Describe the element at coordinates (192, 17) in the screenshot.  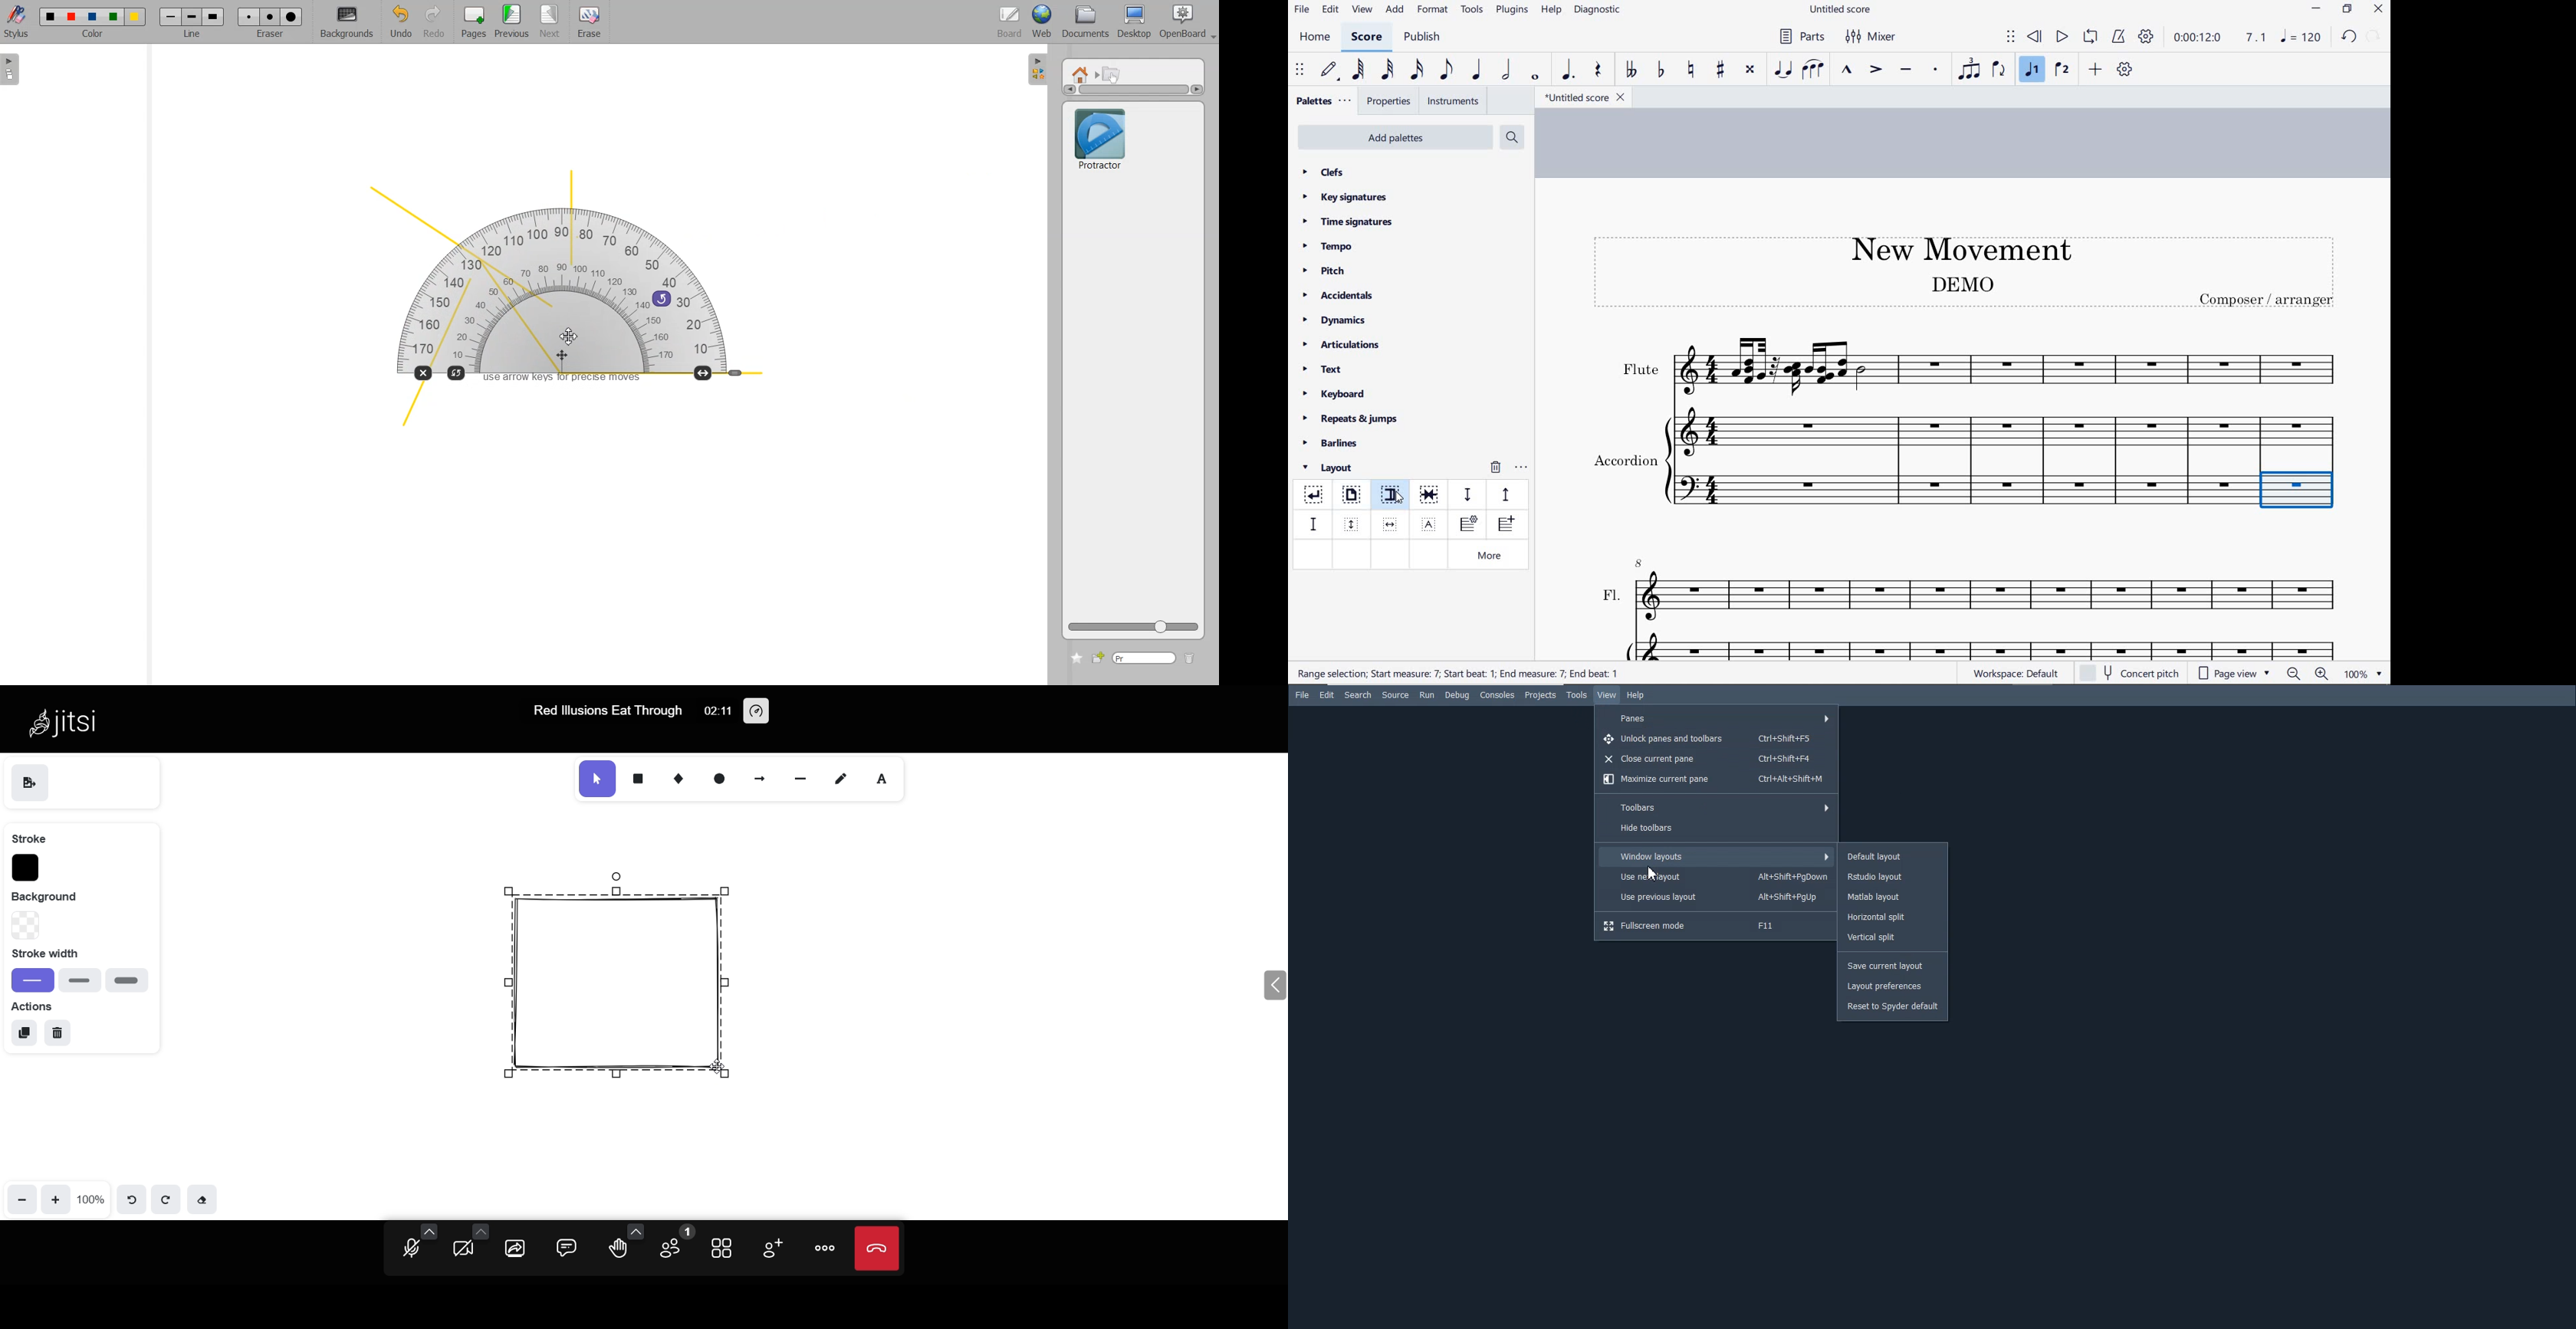
I see `Line` at that location.